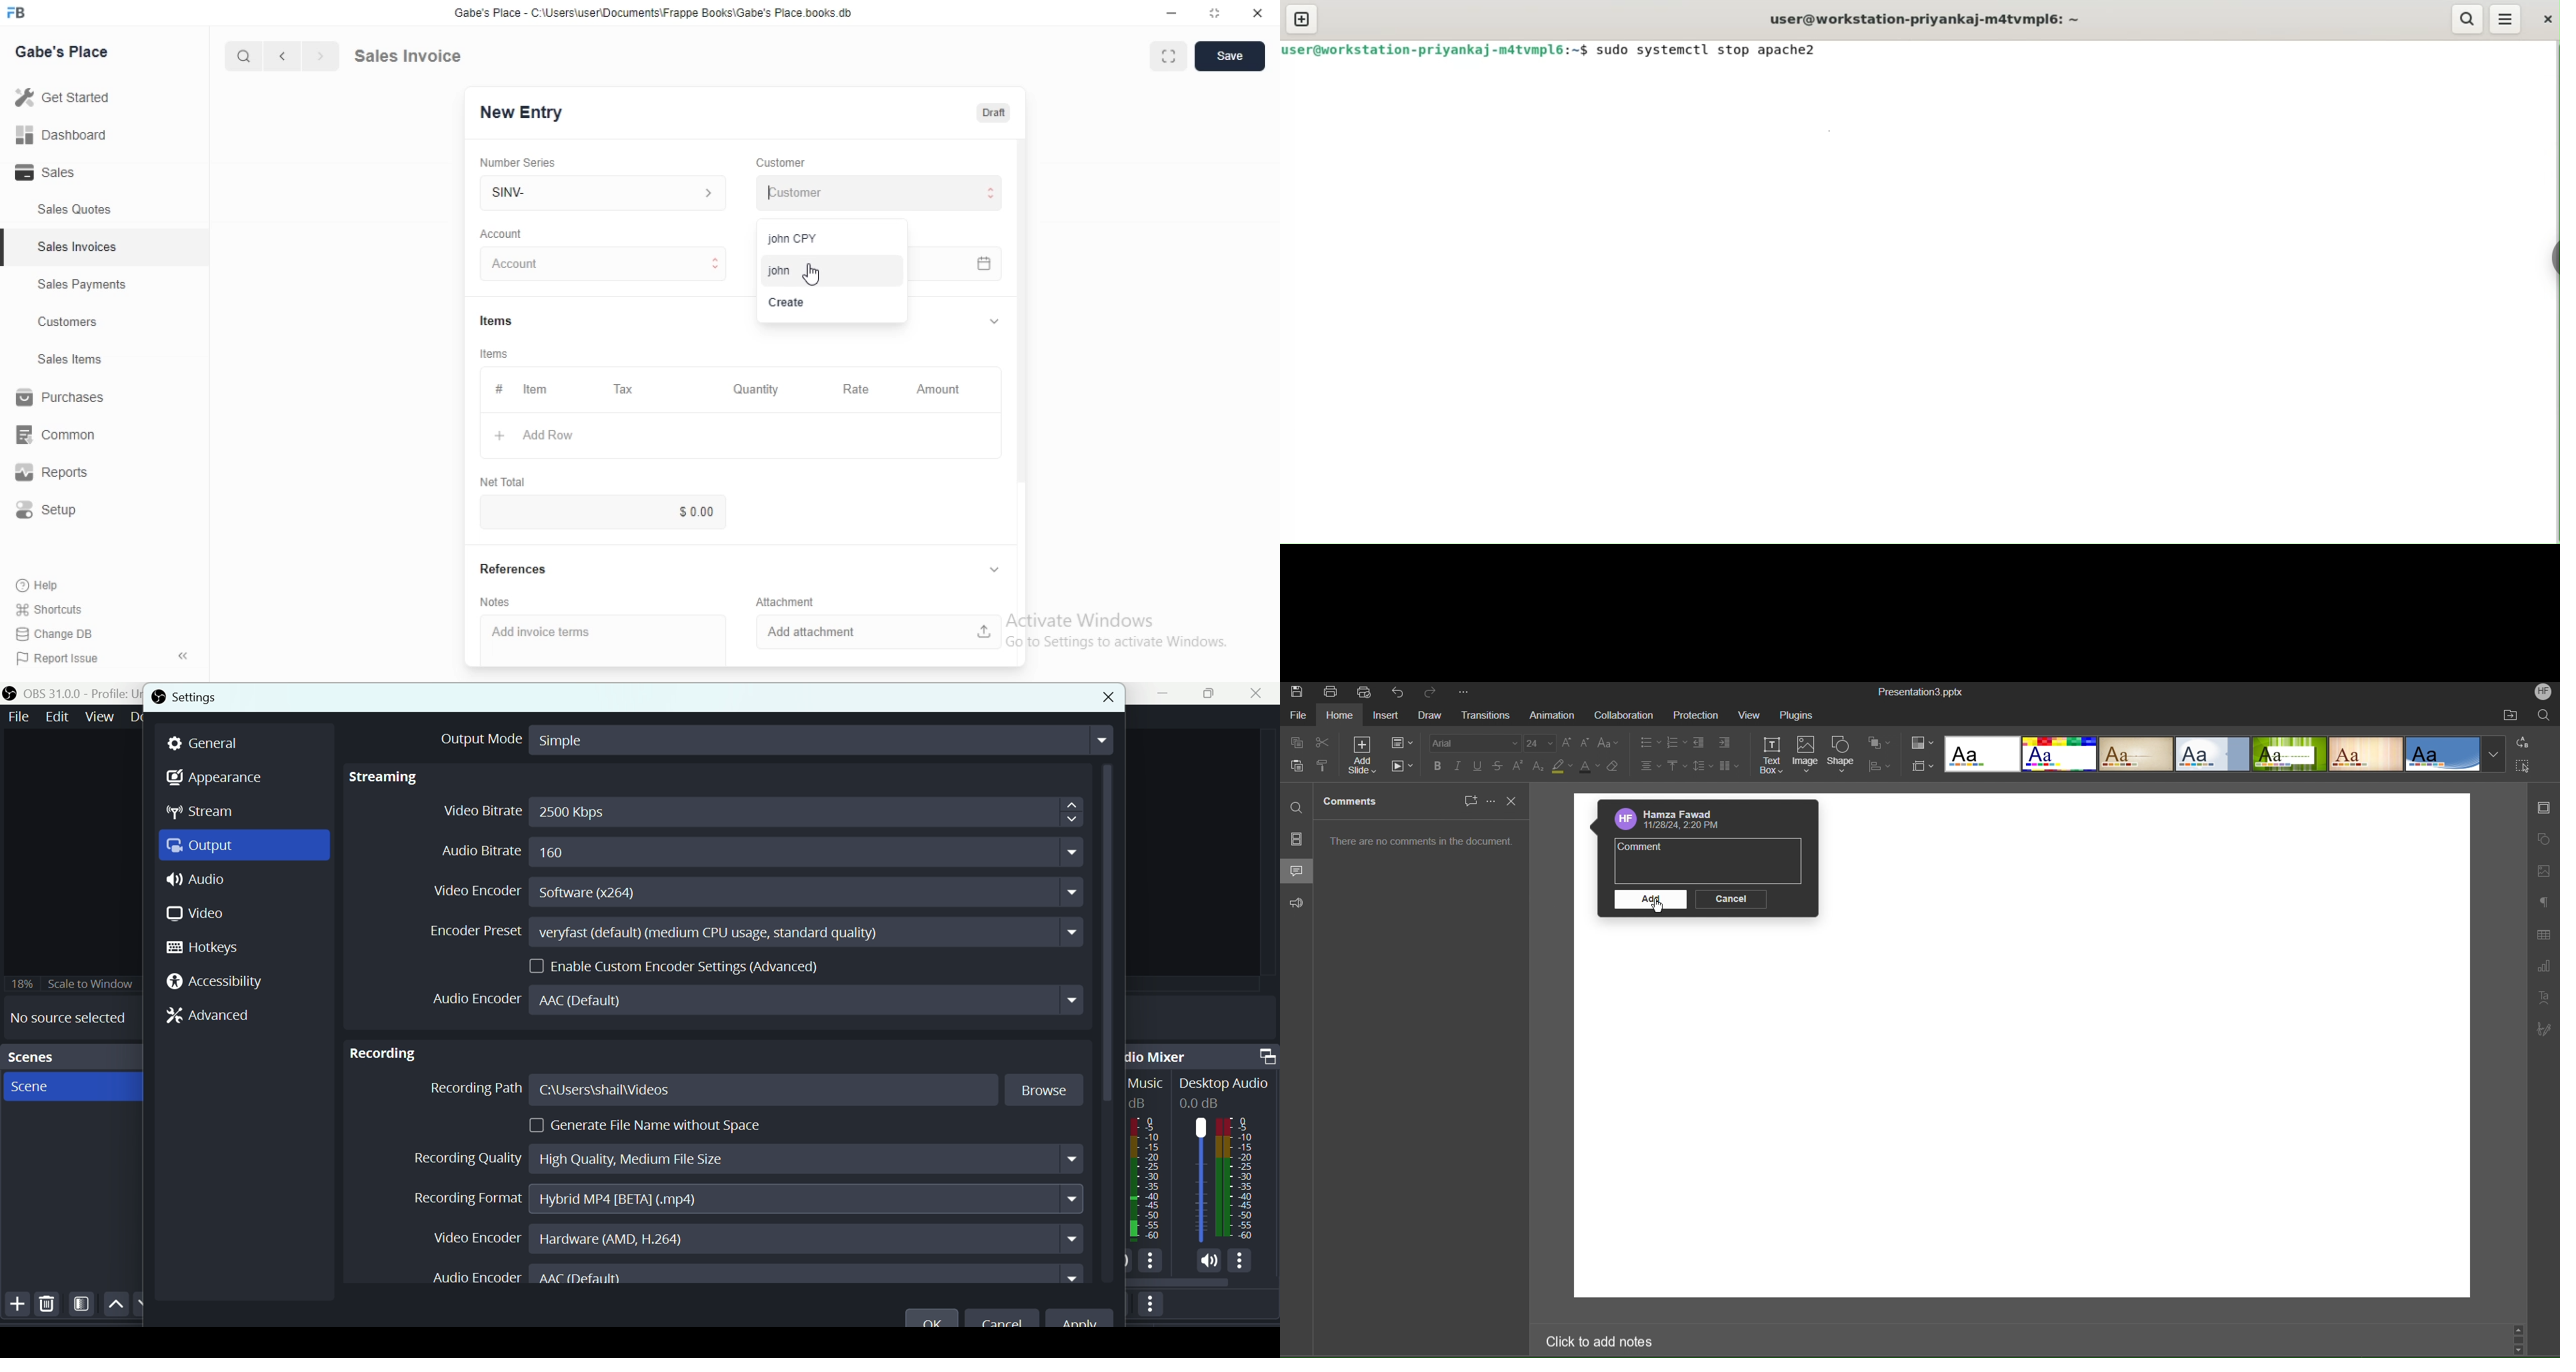 This screenshot has width=2576, height=1372. I want to click on Gabe's Place - C \Wsers\usenDocuments\Frappe Books\Gabe's Place books db, so click(658, 16).